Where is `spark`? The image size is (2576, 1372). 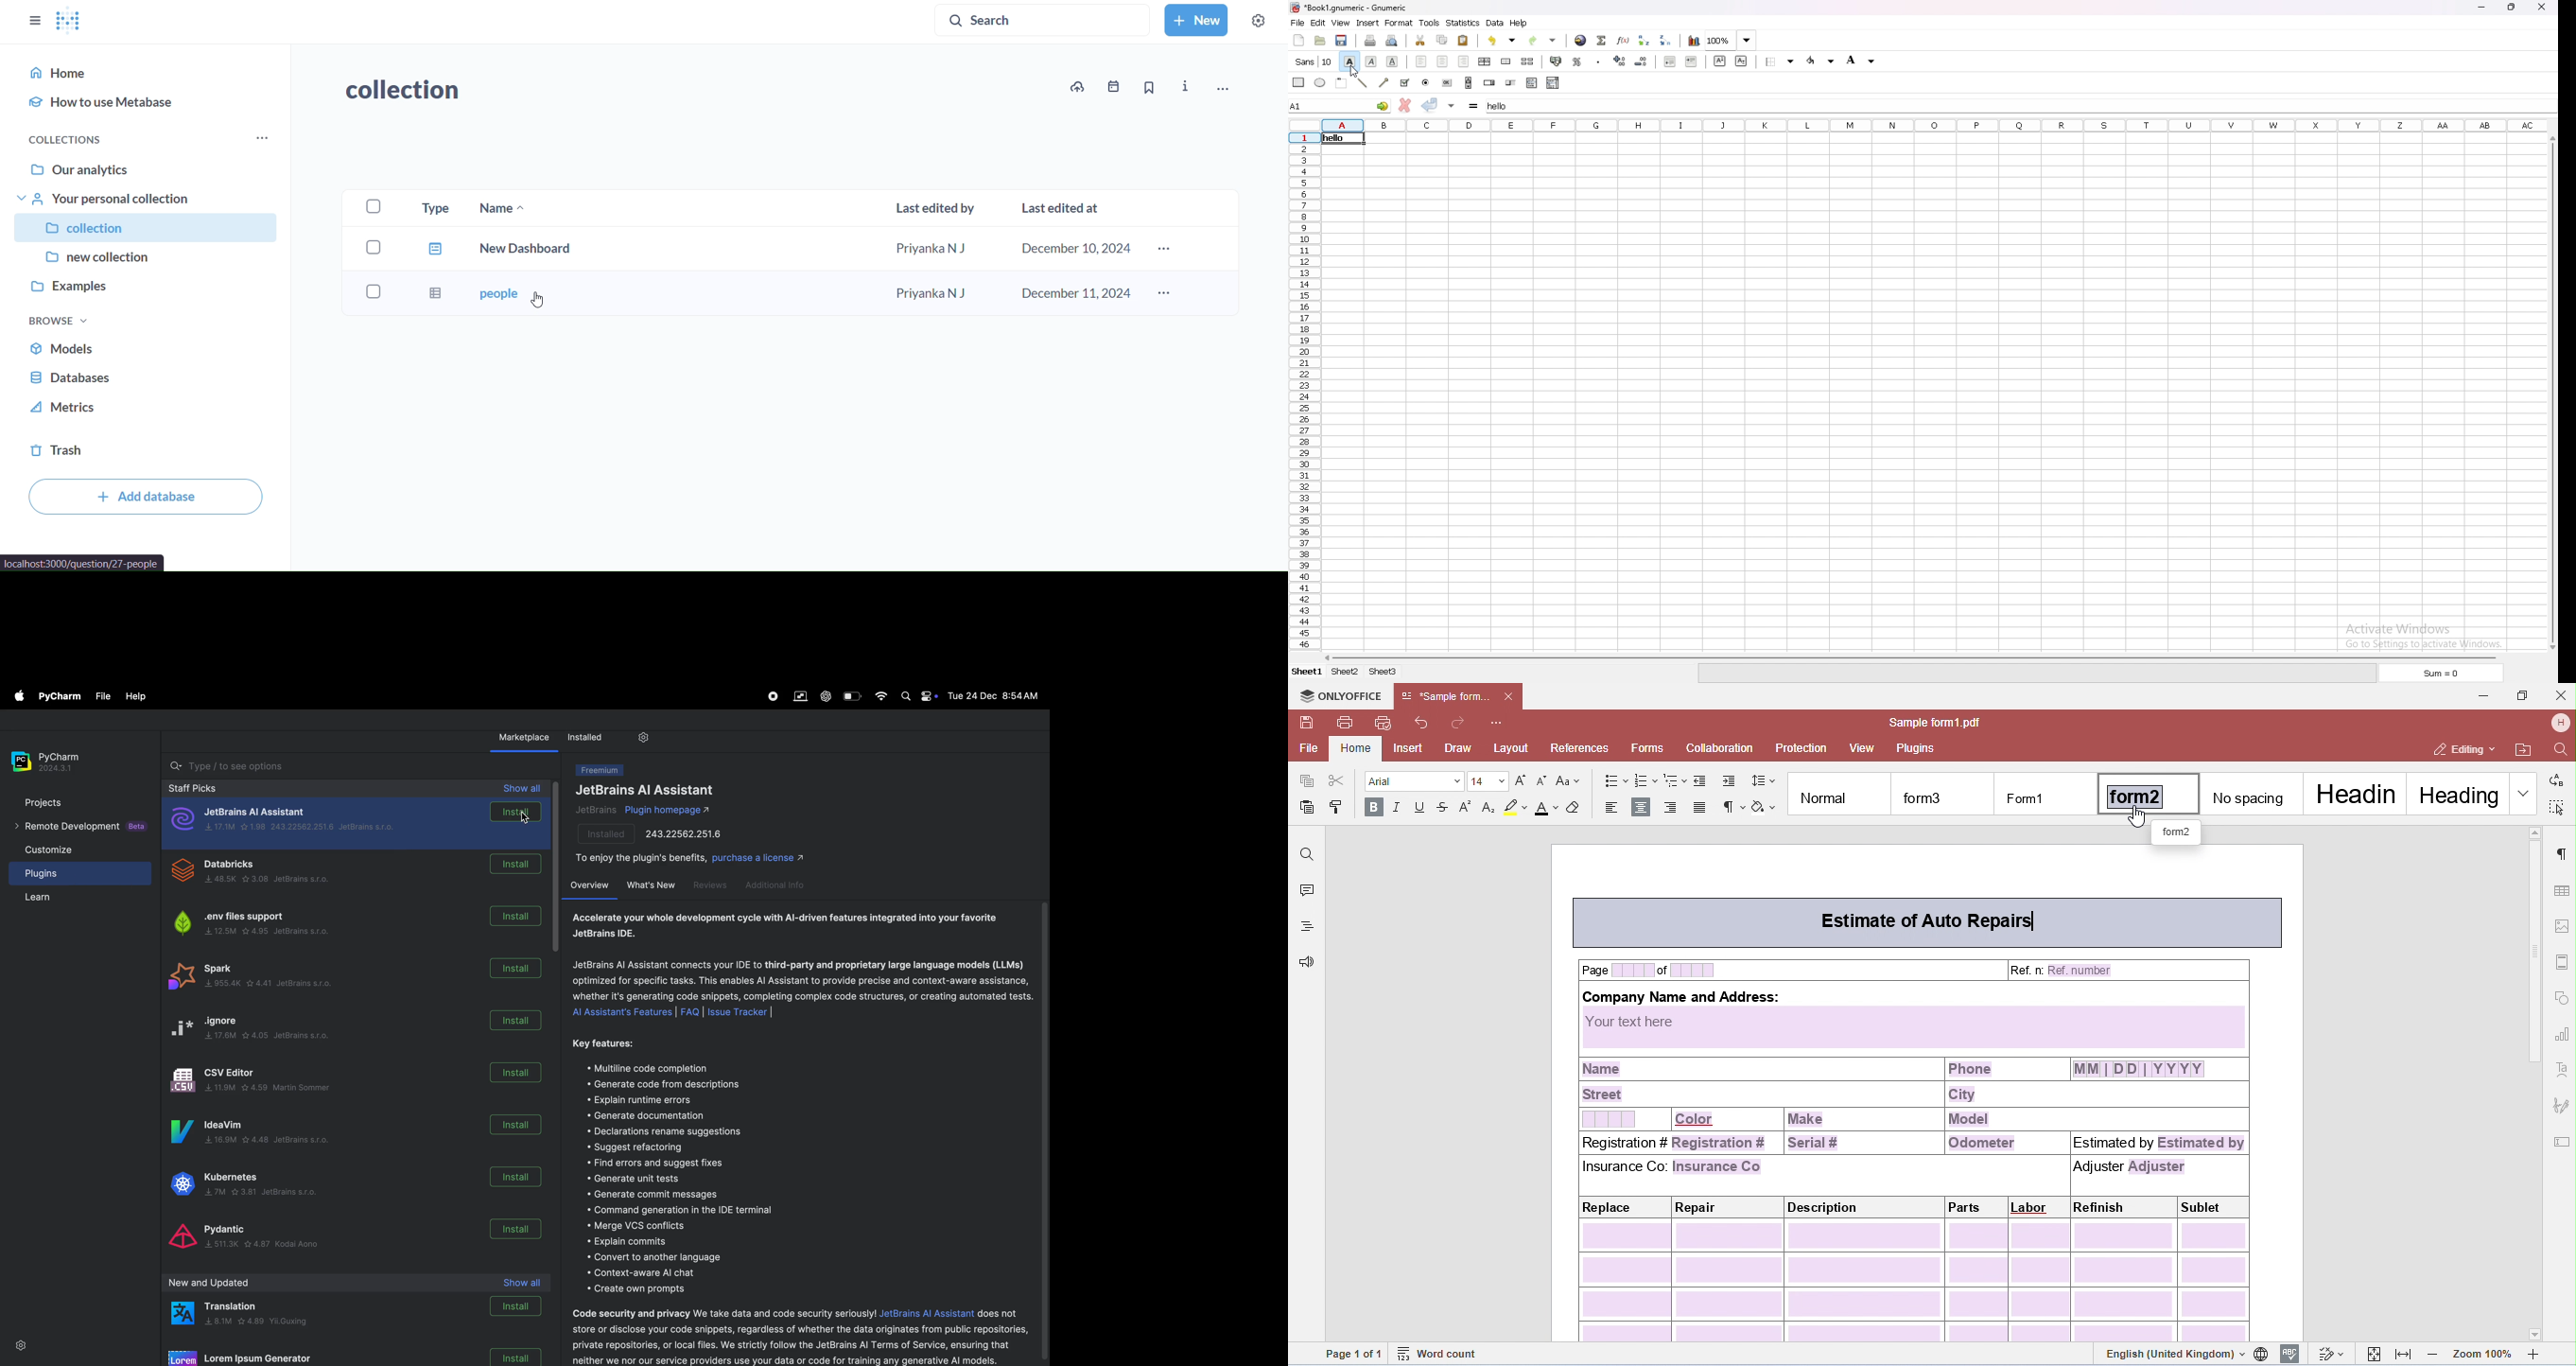
spark is located at coordinates (261, 981).